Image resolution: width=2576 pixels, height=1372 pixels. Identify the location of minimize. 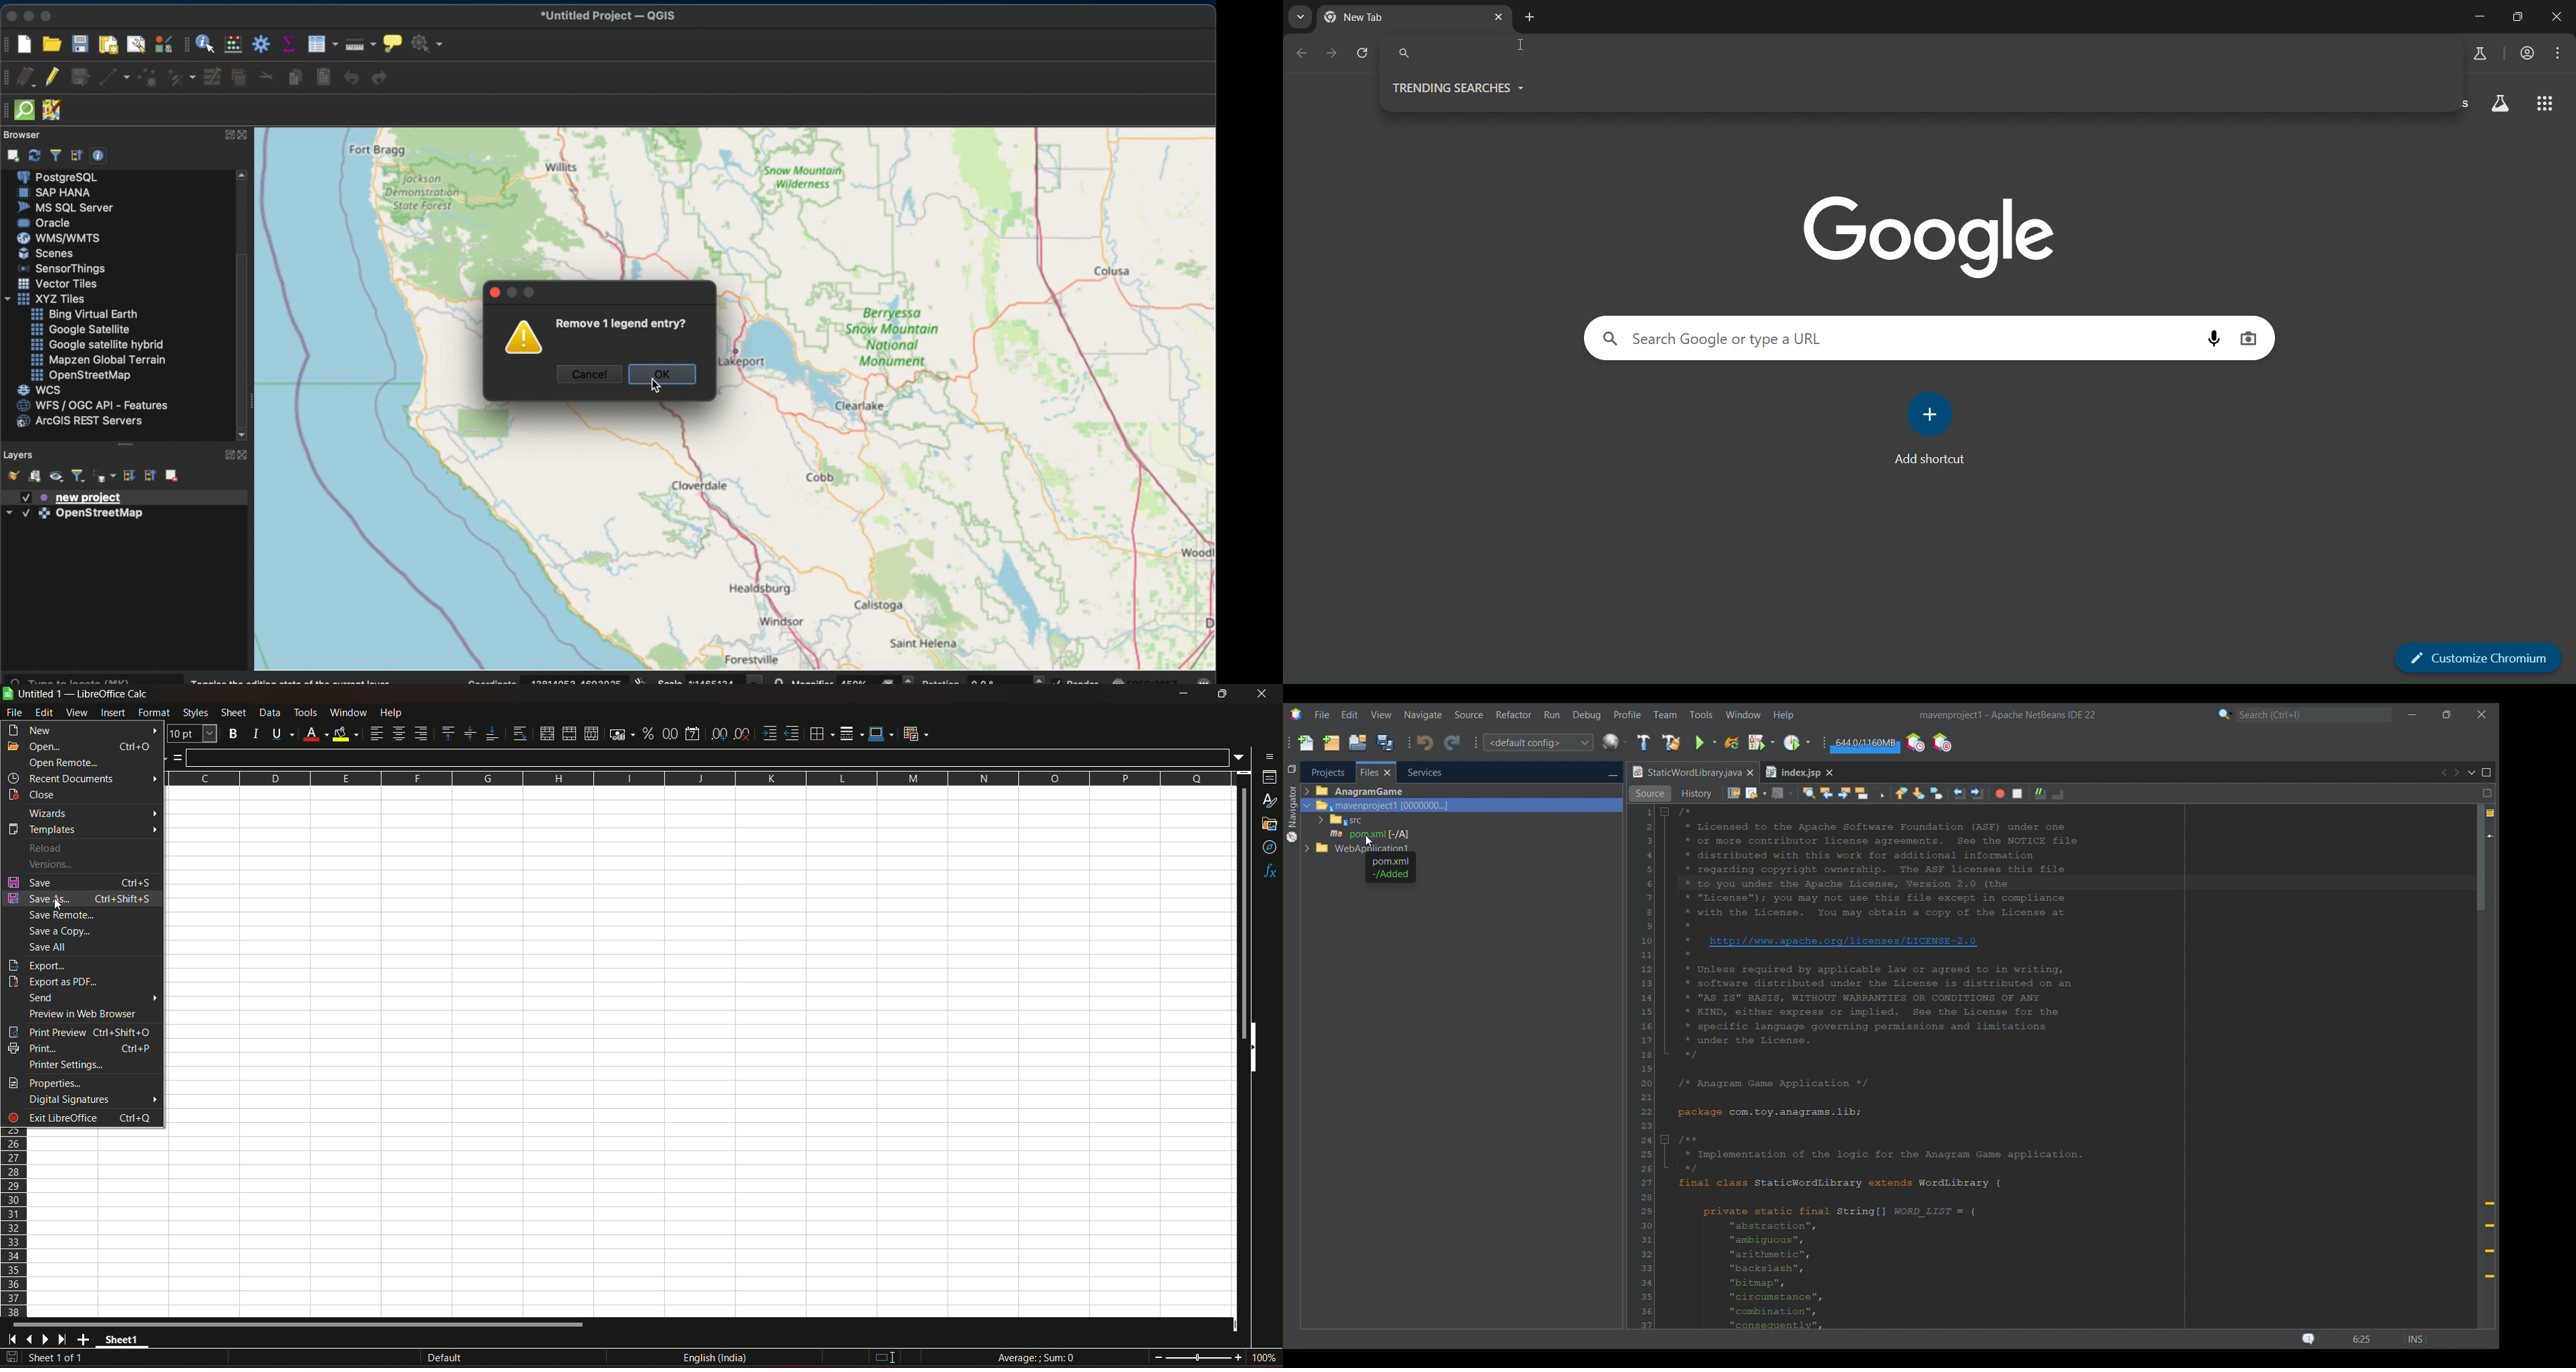
(1182, 694).